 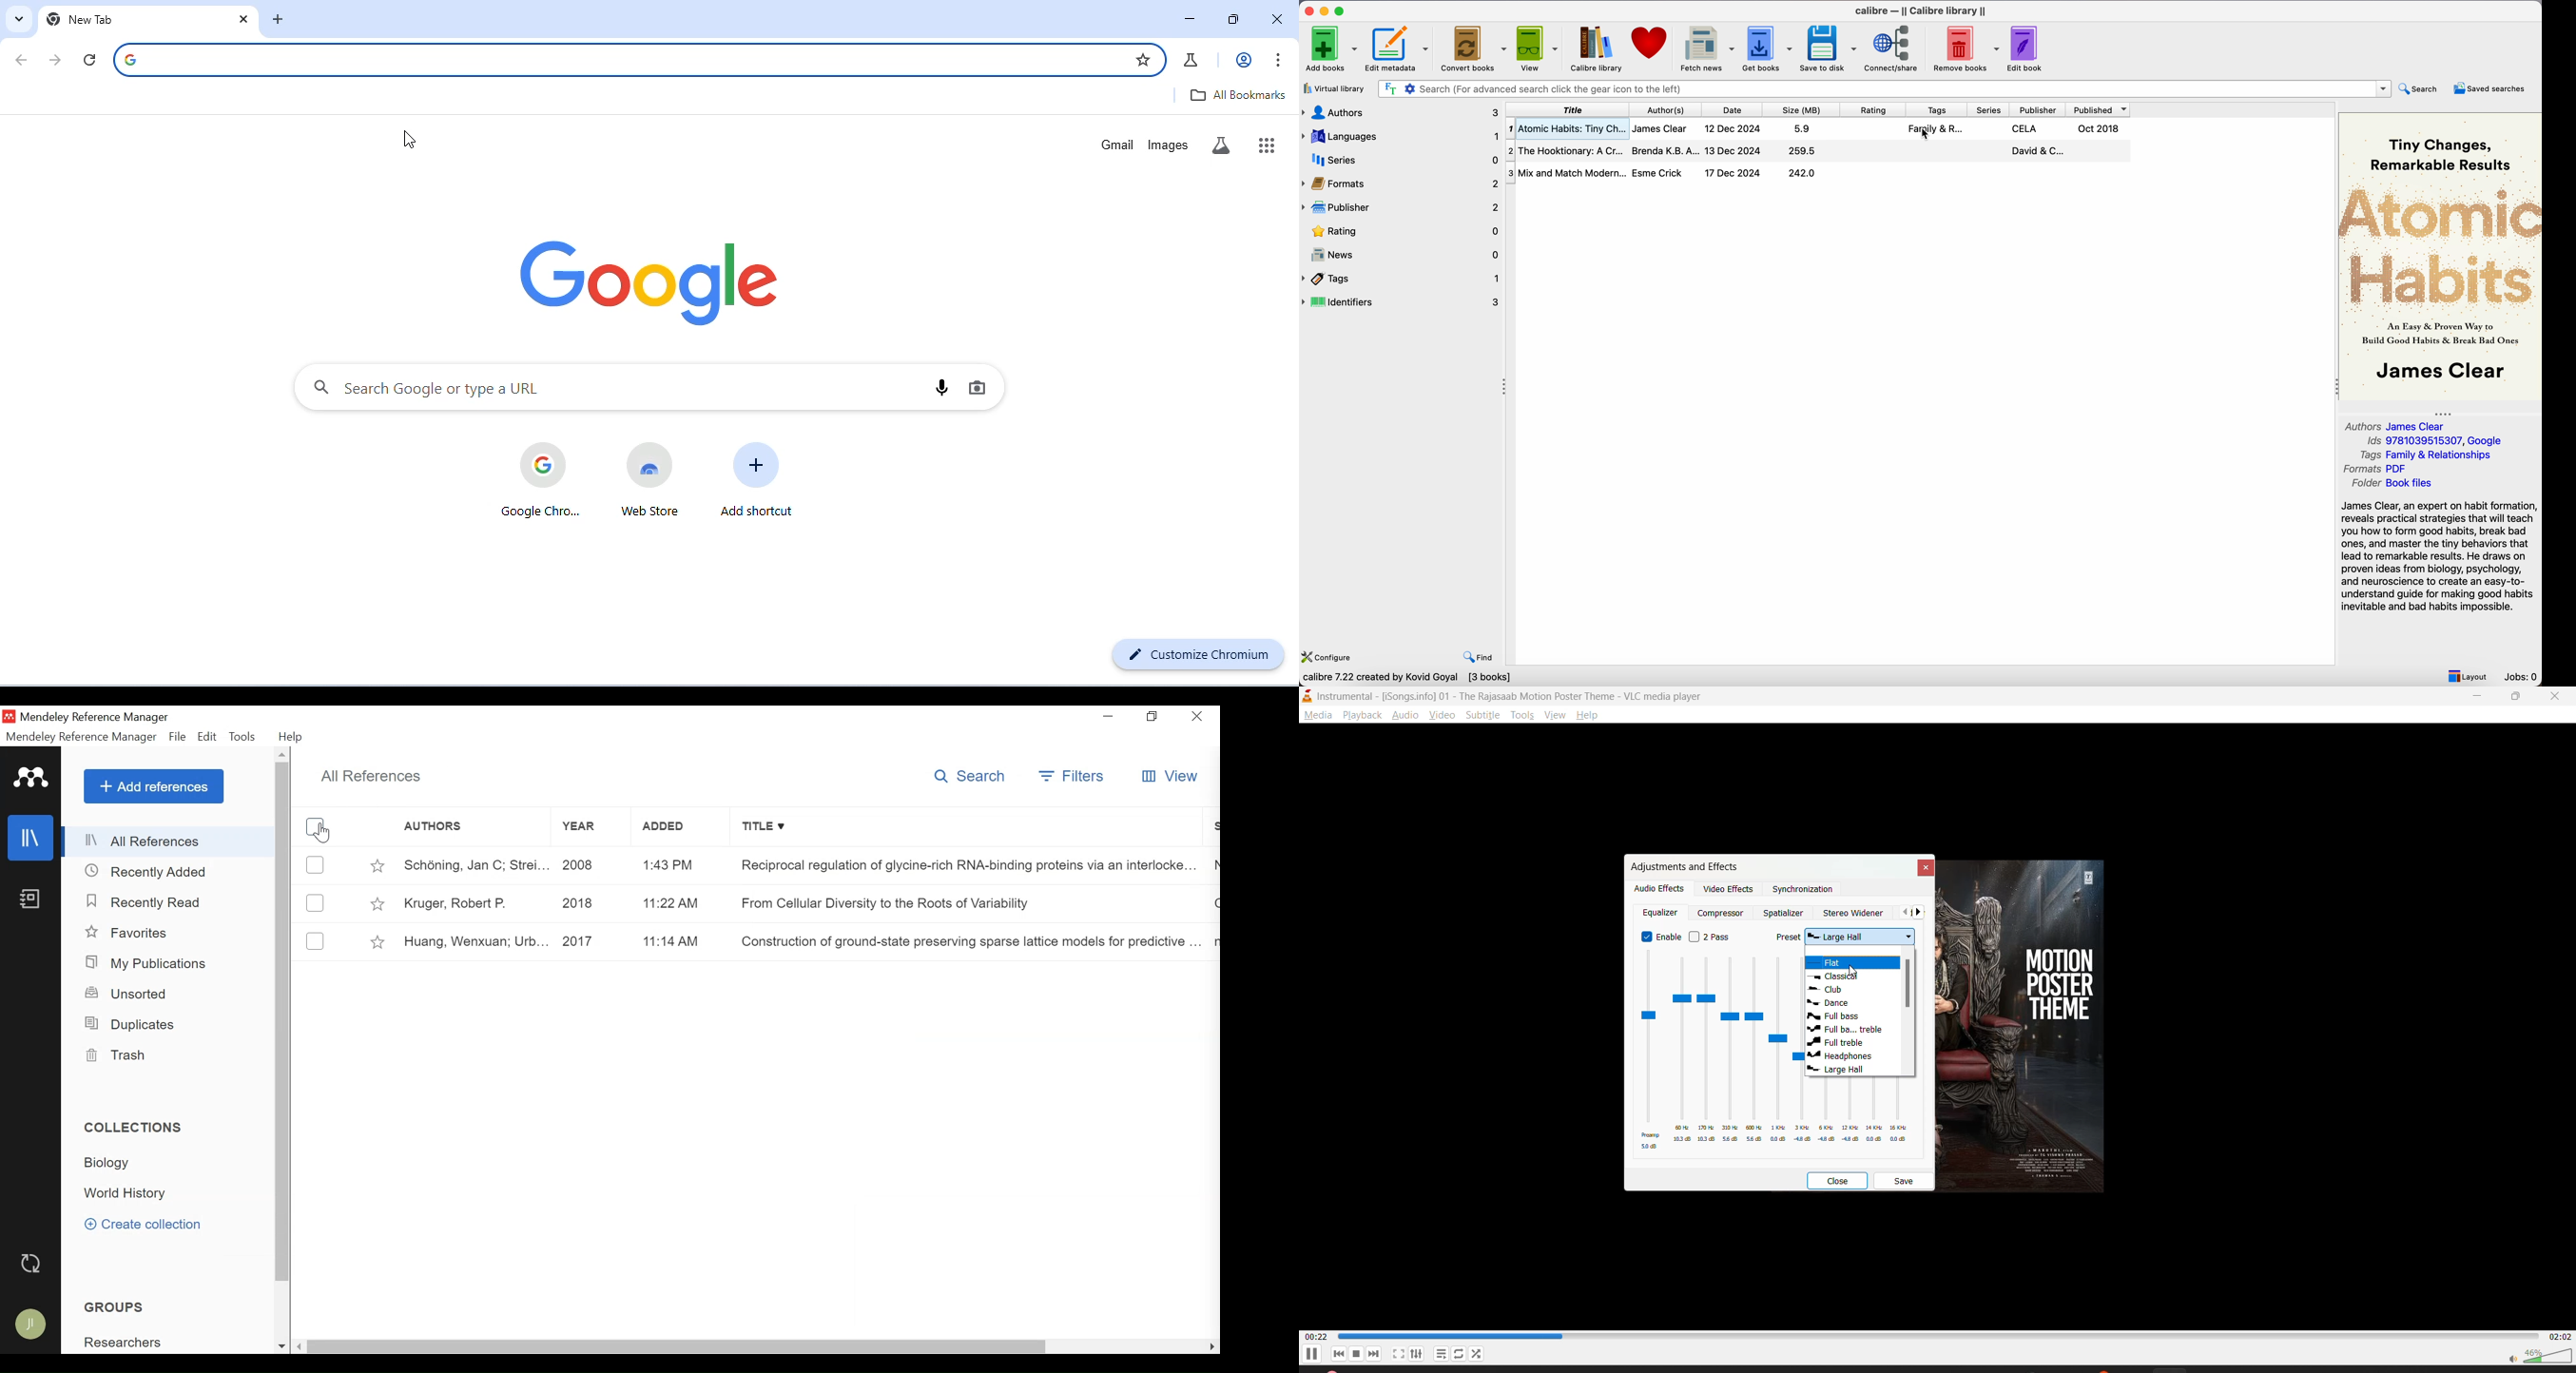 What do you see at coordinates (1401, 302) in the screenshot?
I see `identifiers` at bounding box center [1401, 302].